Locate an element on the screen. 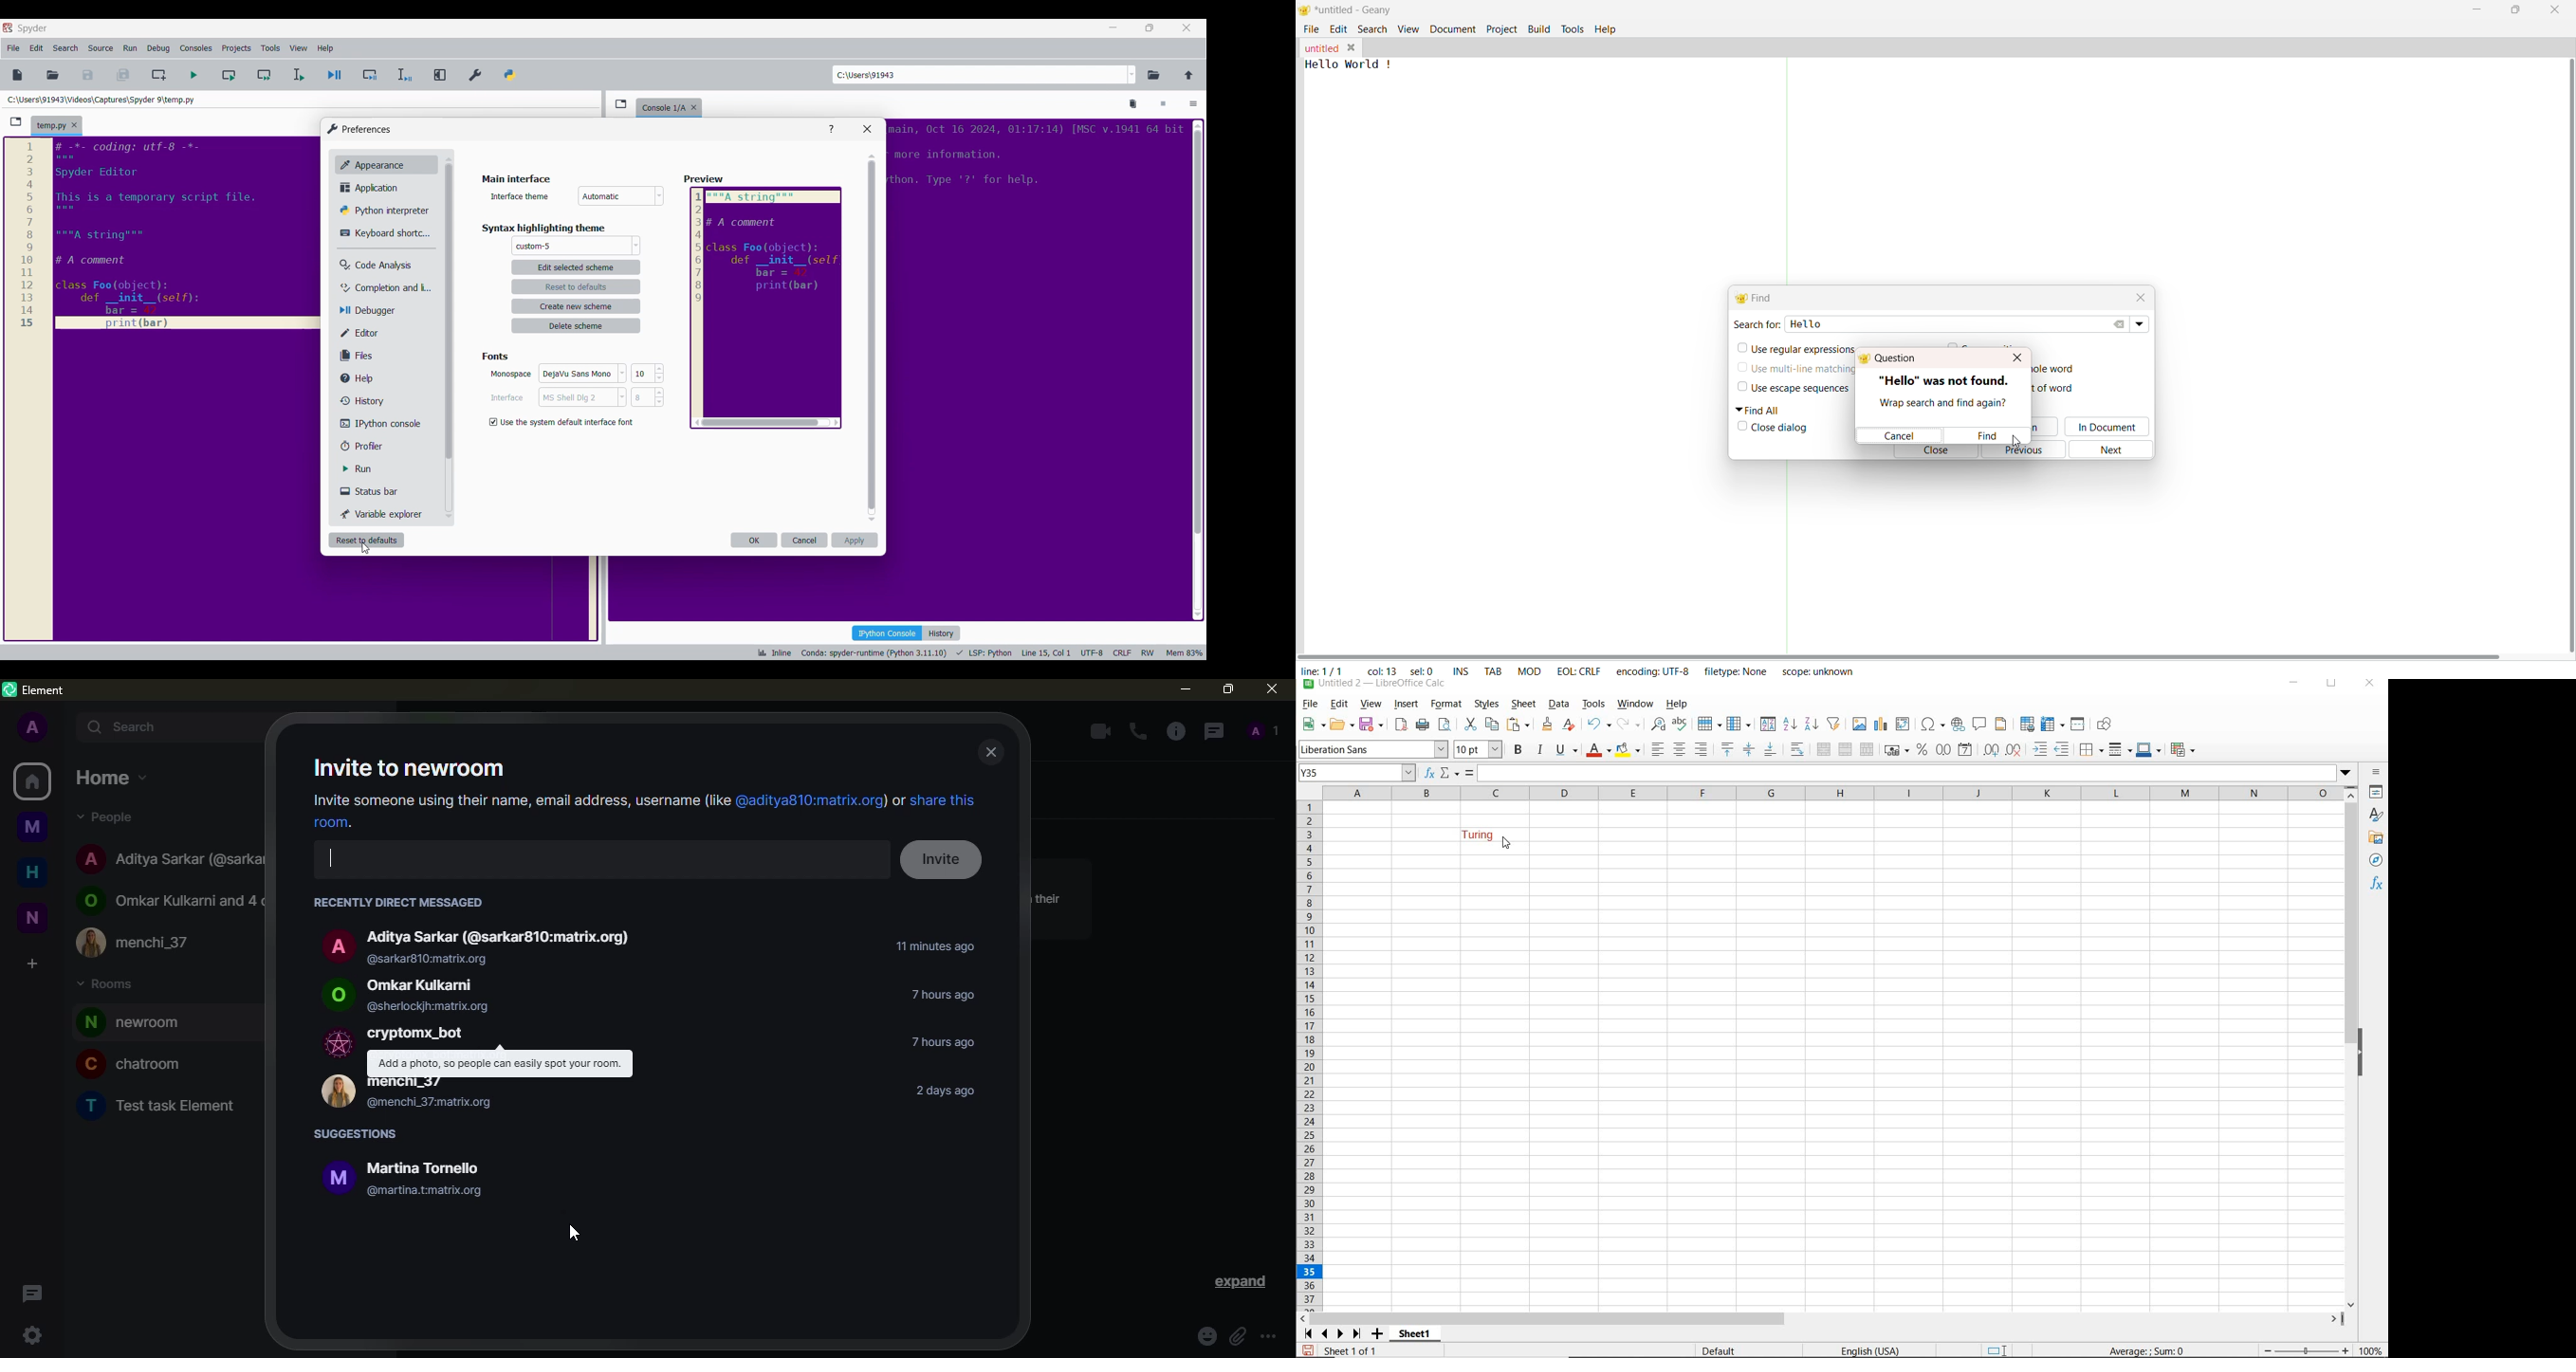 This screenshot has height=1372, width=2576. profile is located at coordinates (35, 729).